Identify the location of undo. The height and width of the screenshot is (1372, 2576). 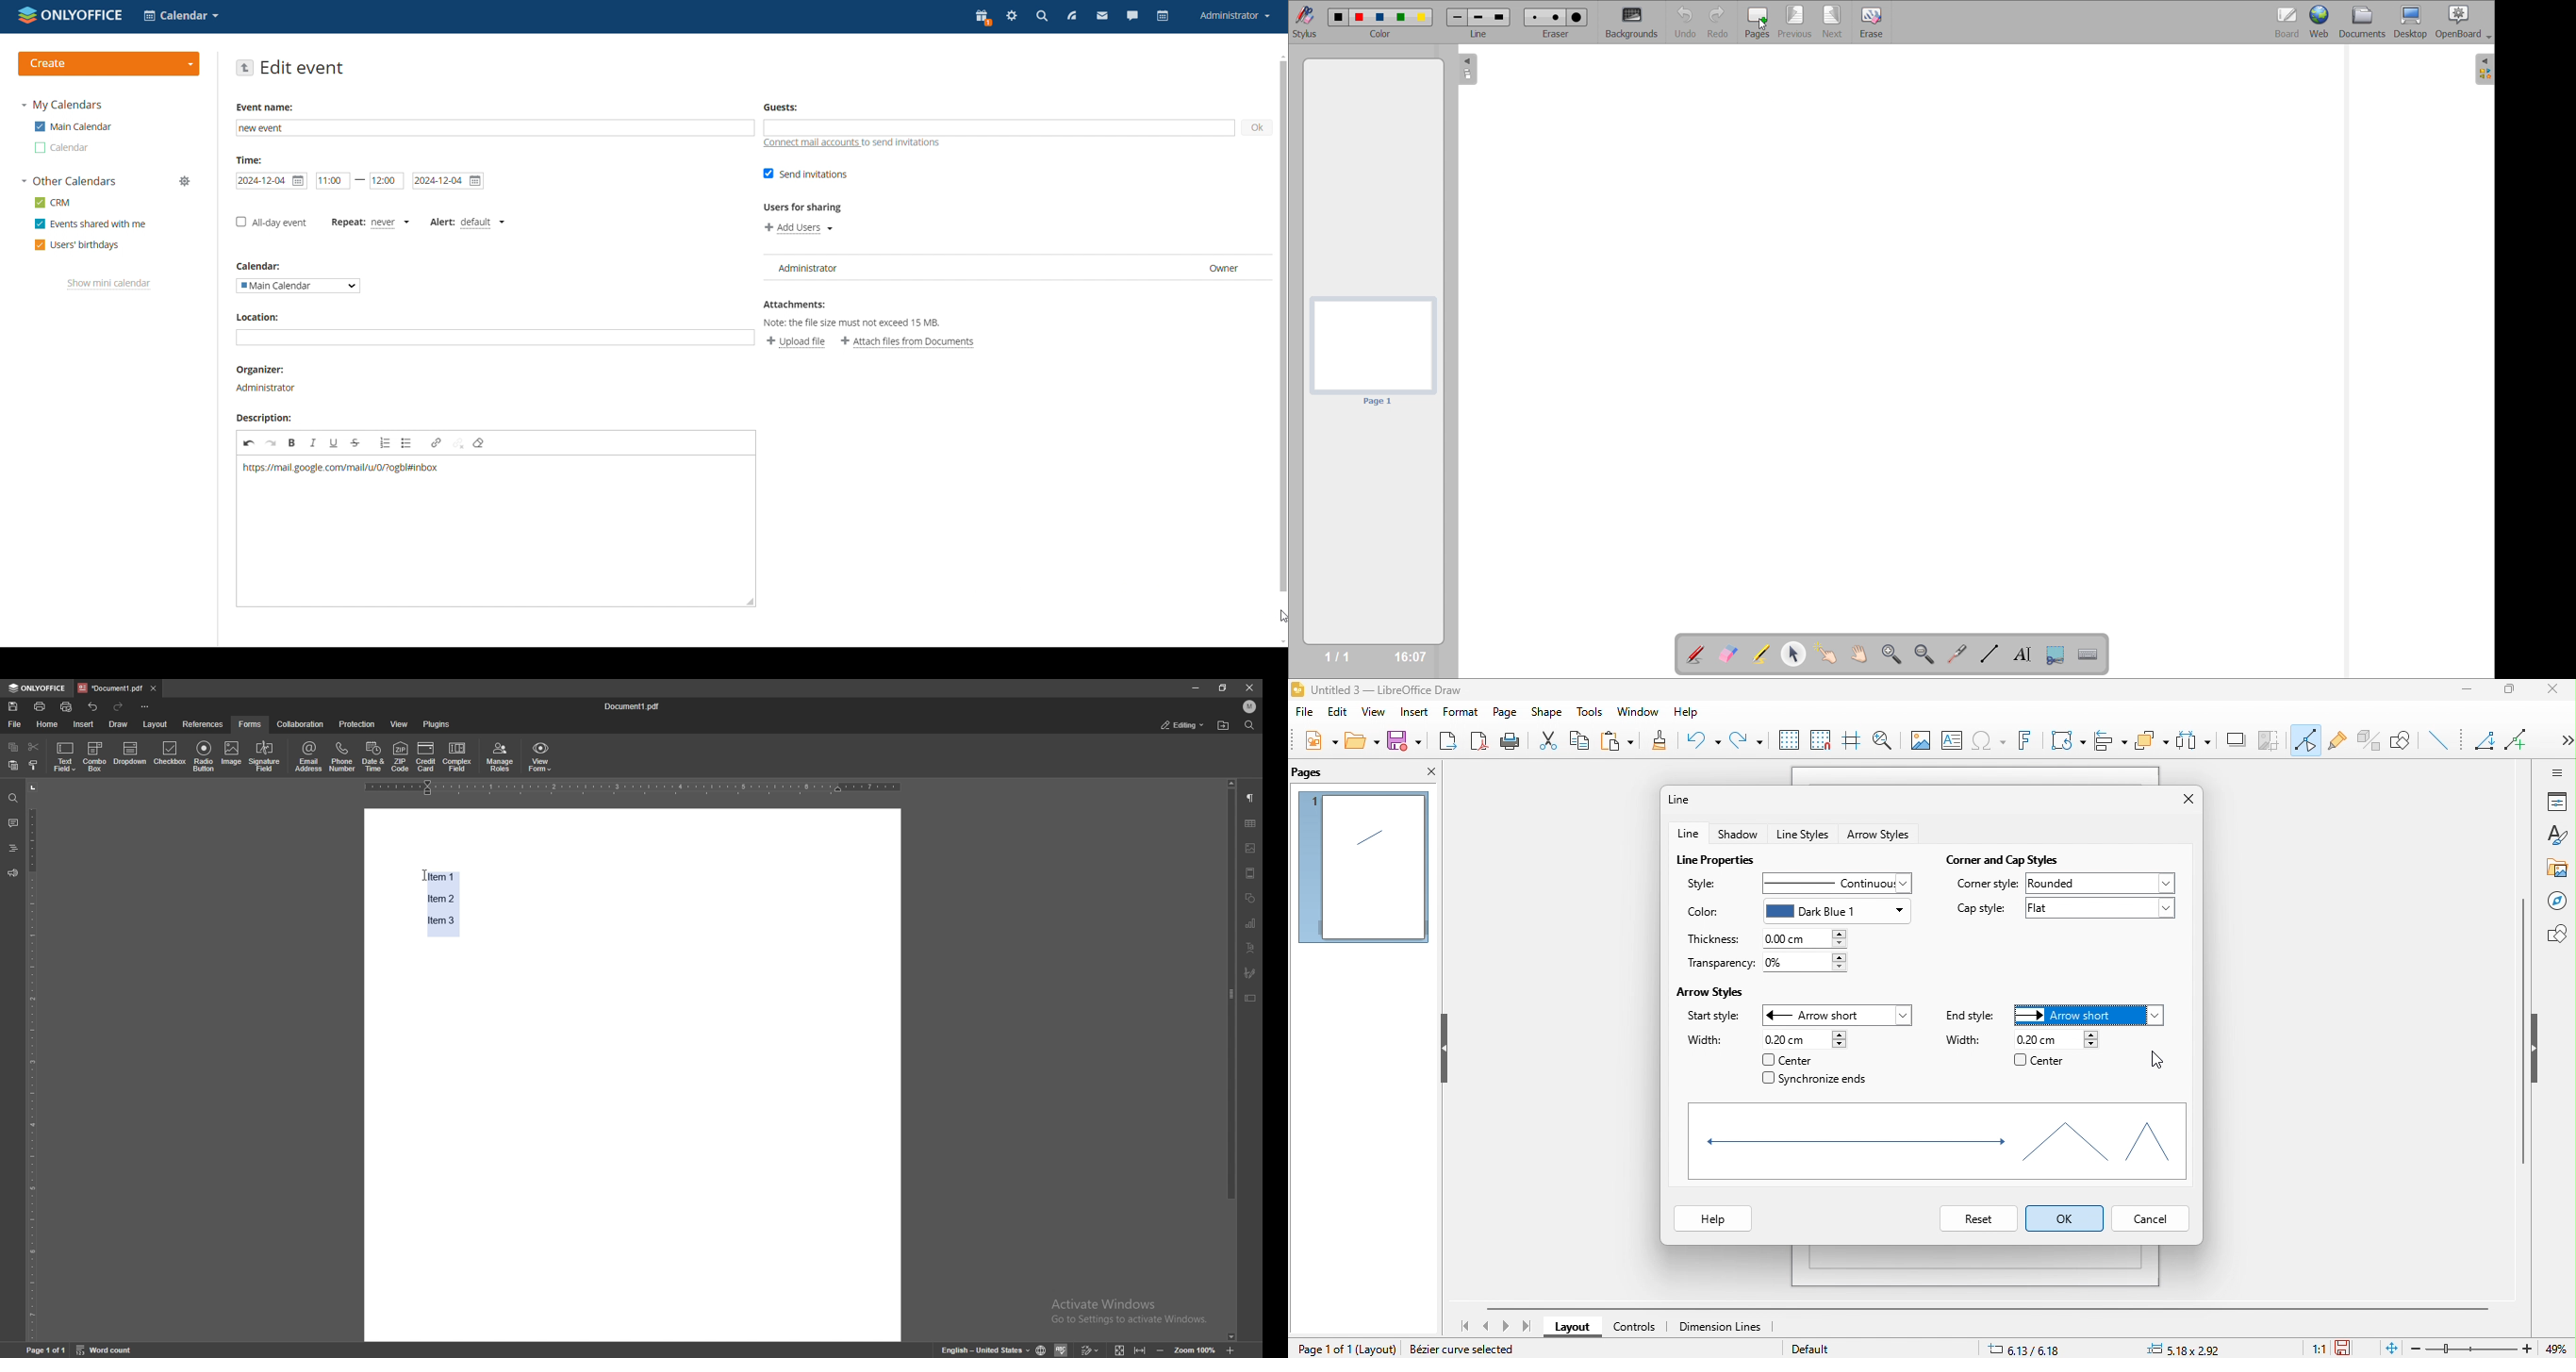
(93, 706).